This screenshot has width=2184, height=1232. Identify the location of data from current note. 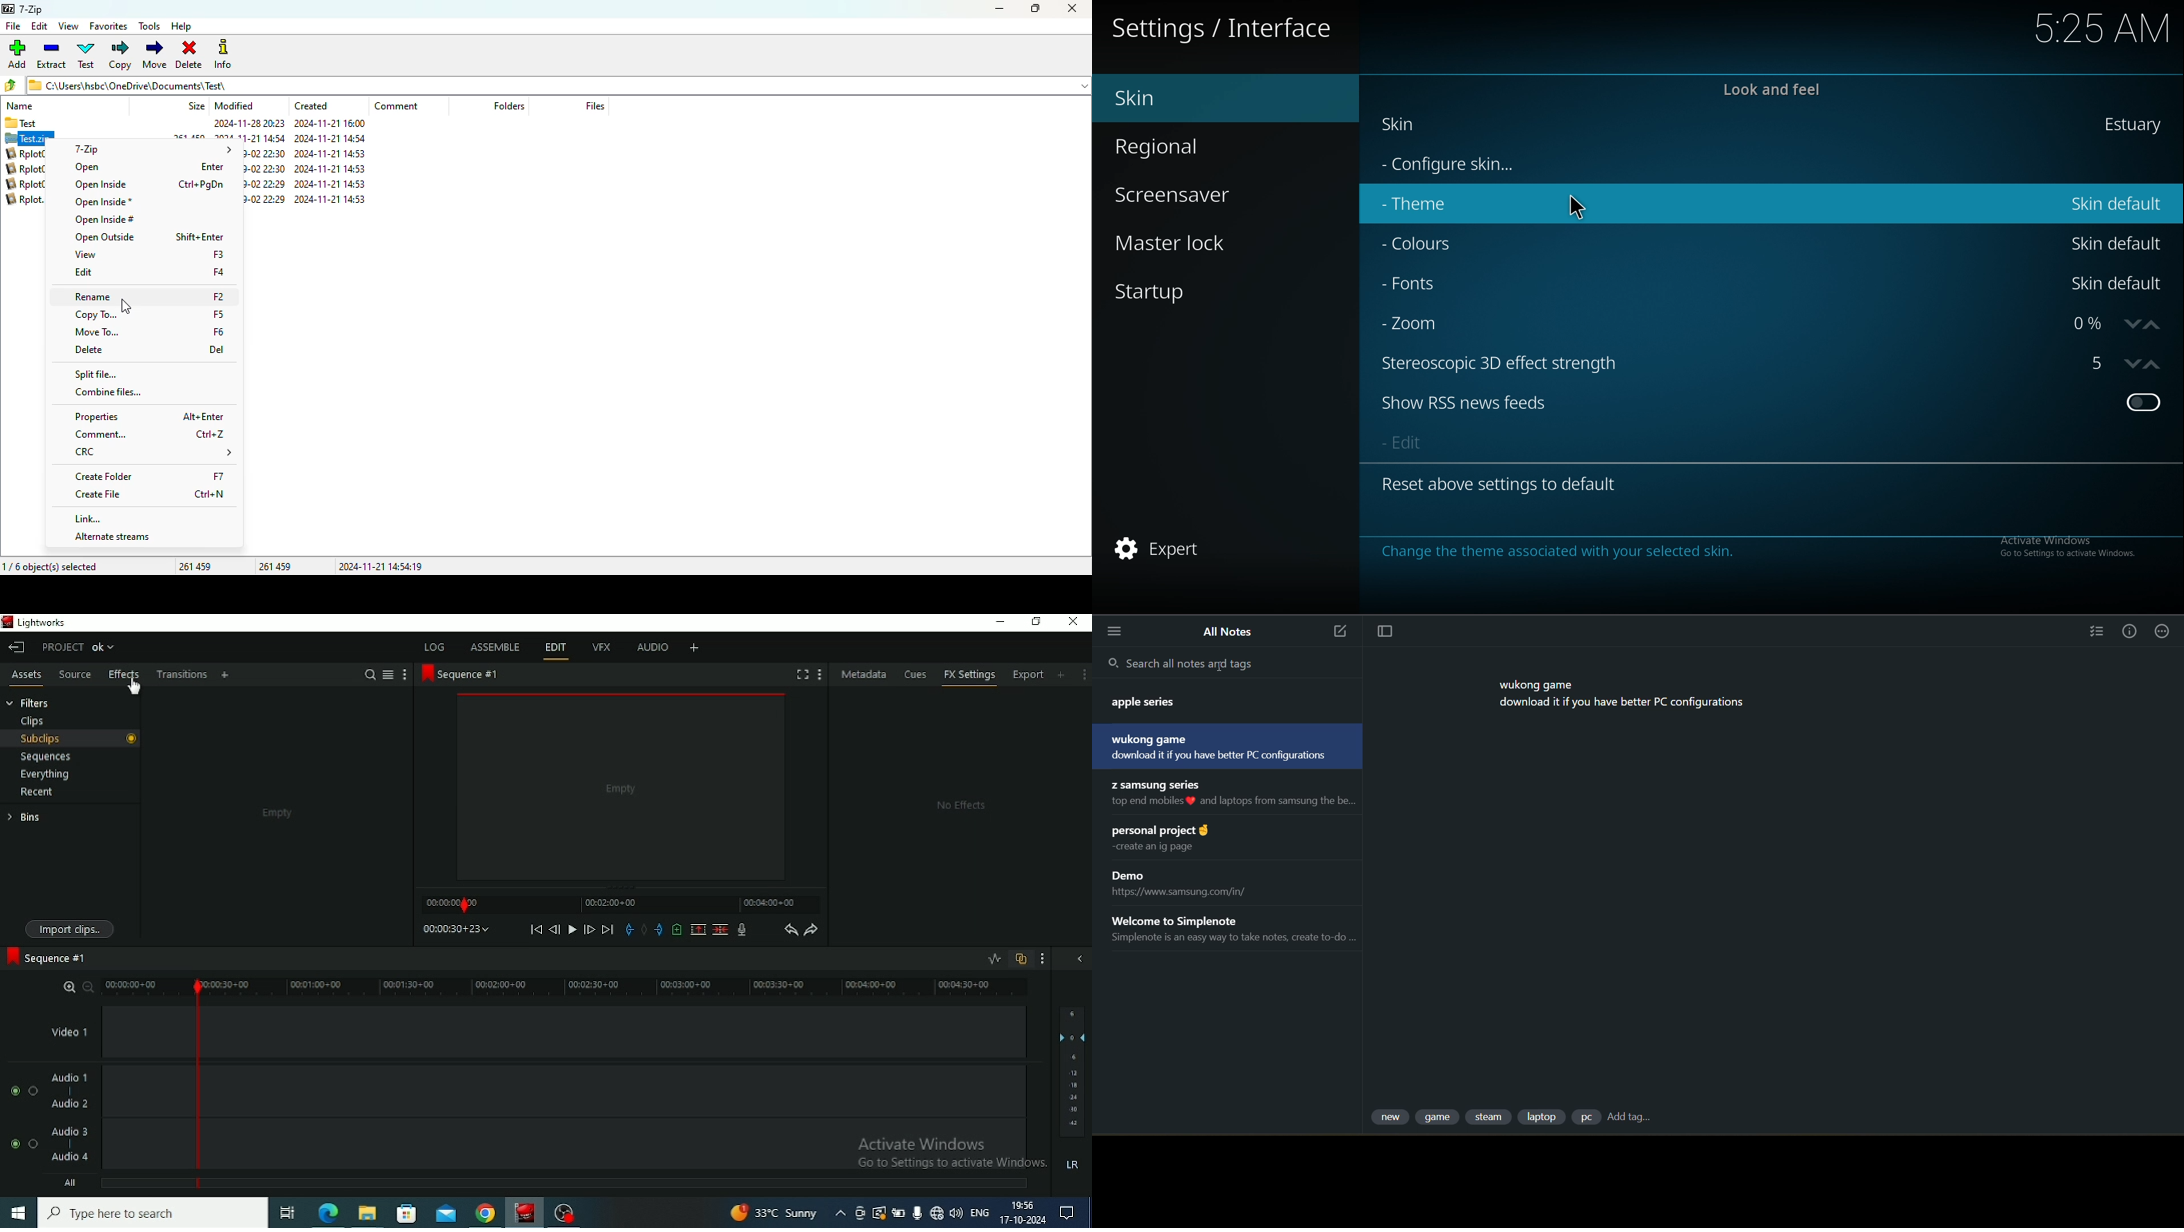
(1625, 696).